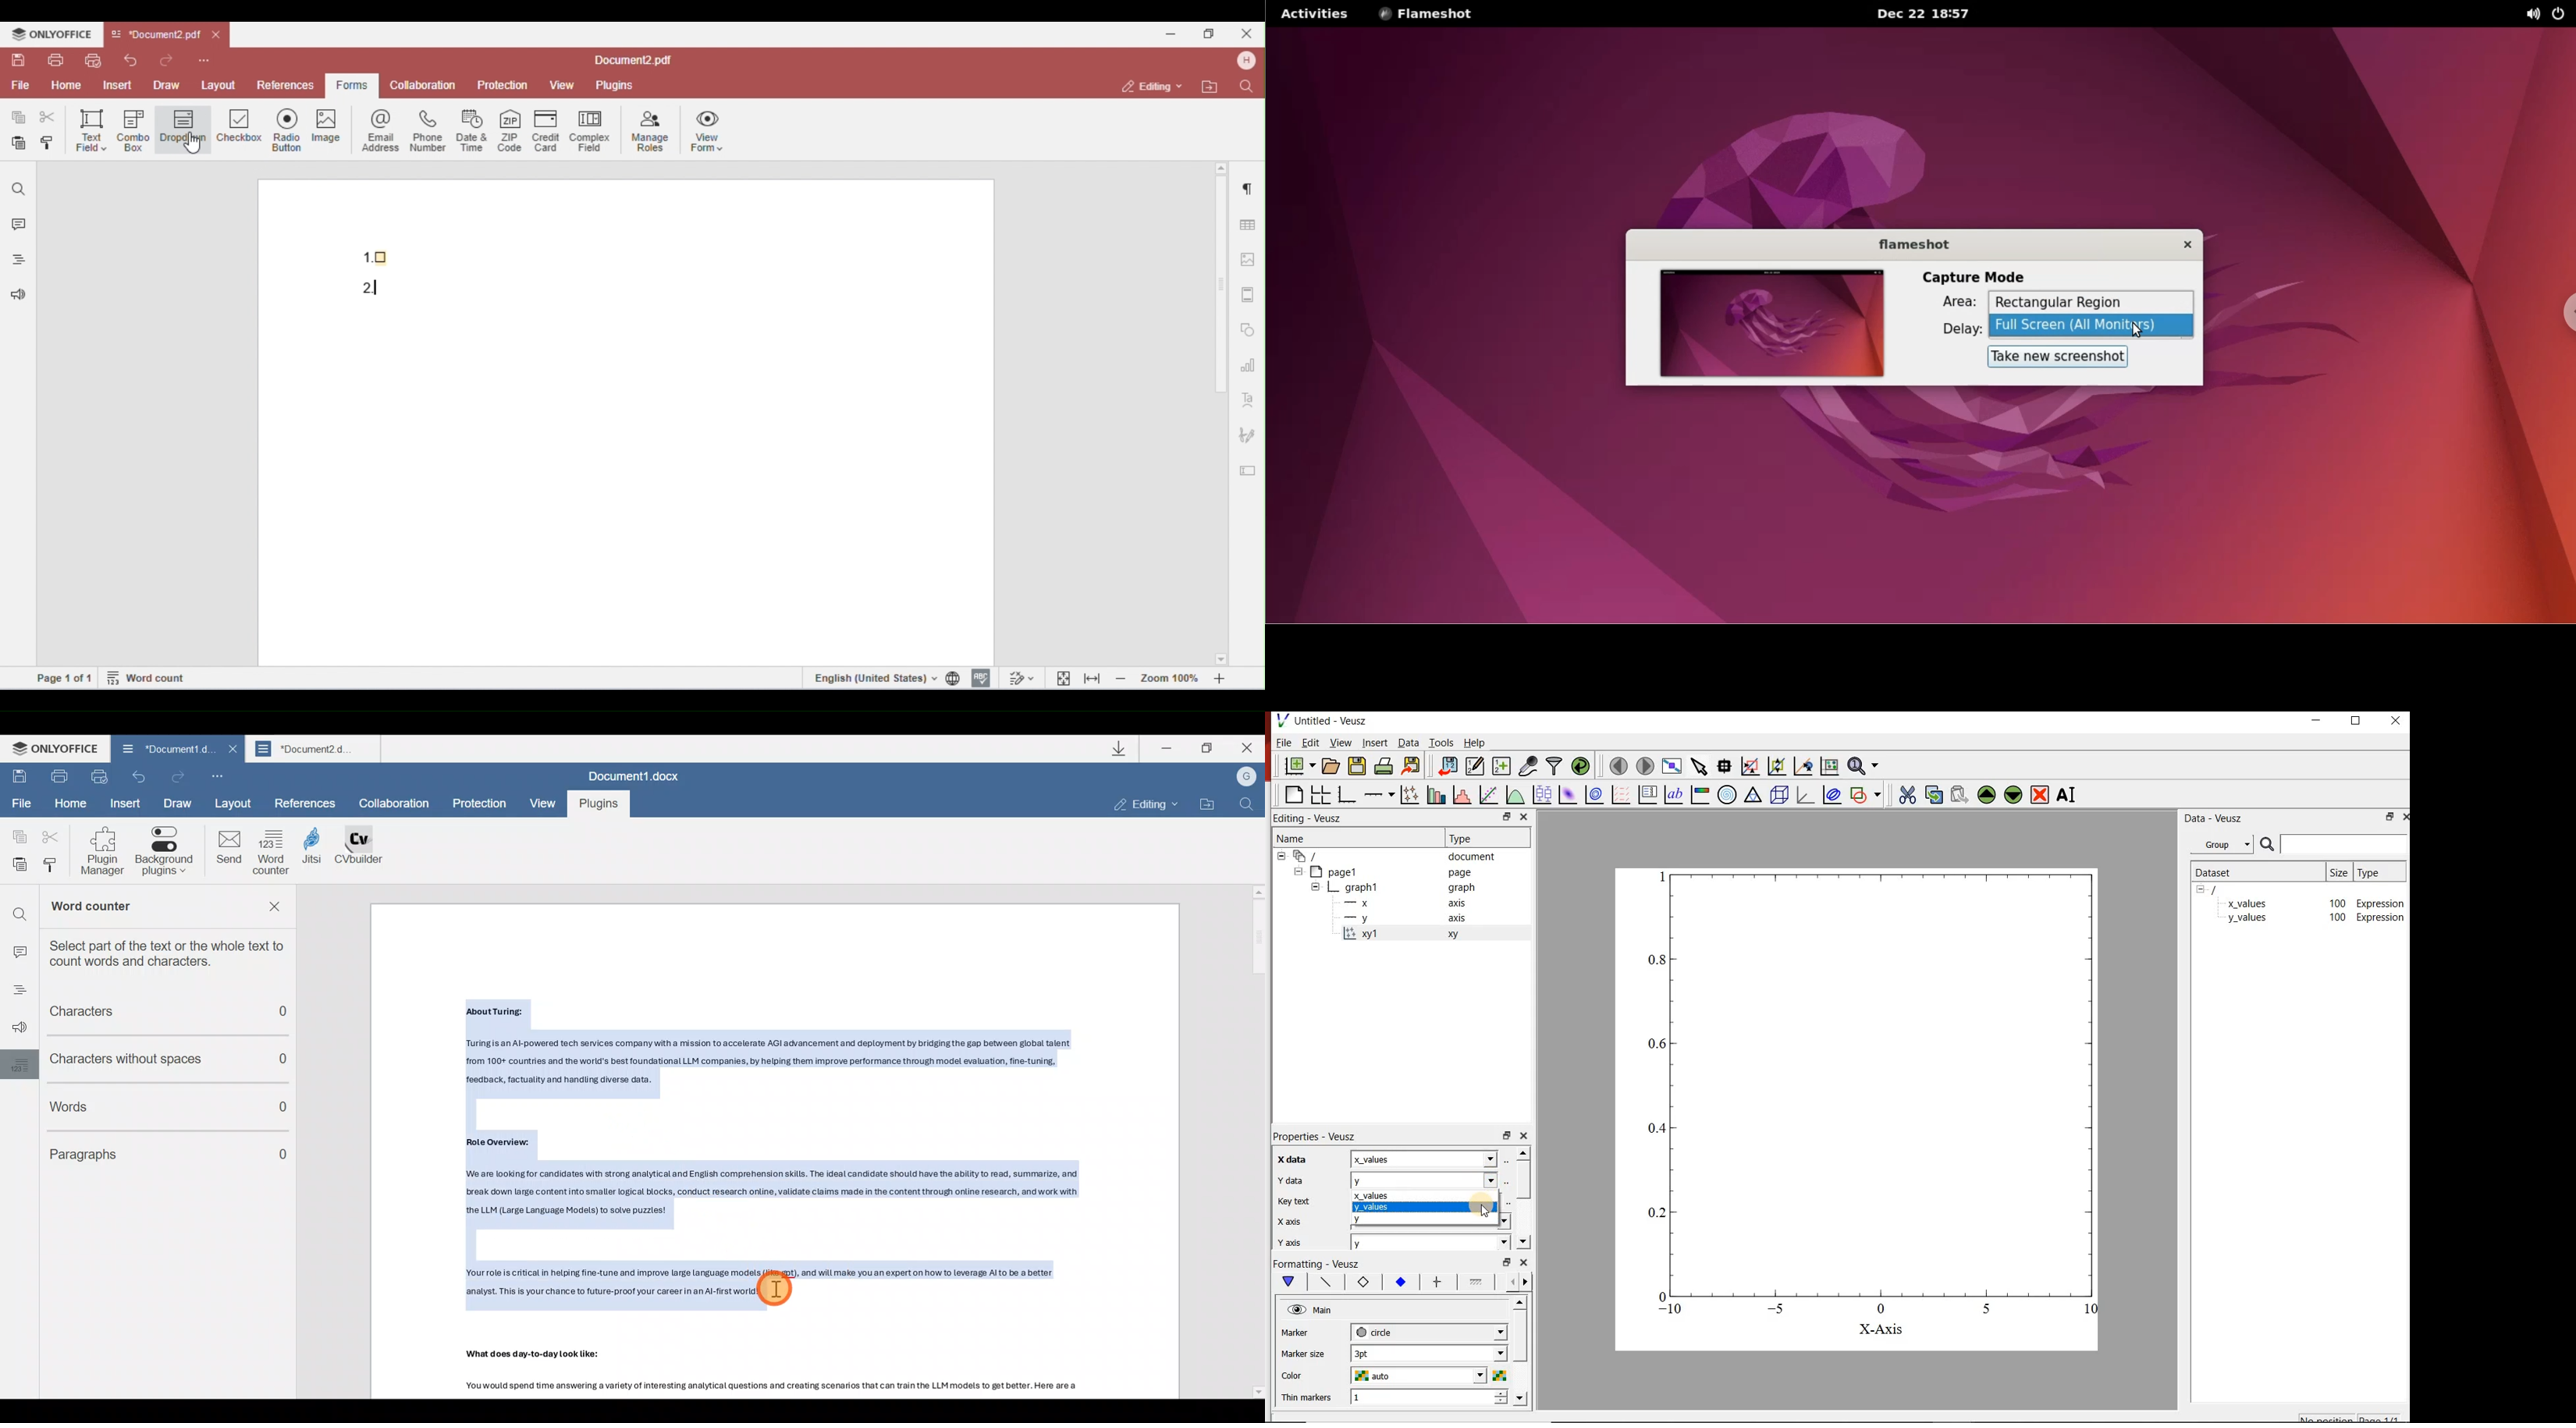 The image size is (2576, 1428). Describe the element at coordinates (16, 1028) in the screenshot. I see `Voice settings` at that location.